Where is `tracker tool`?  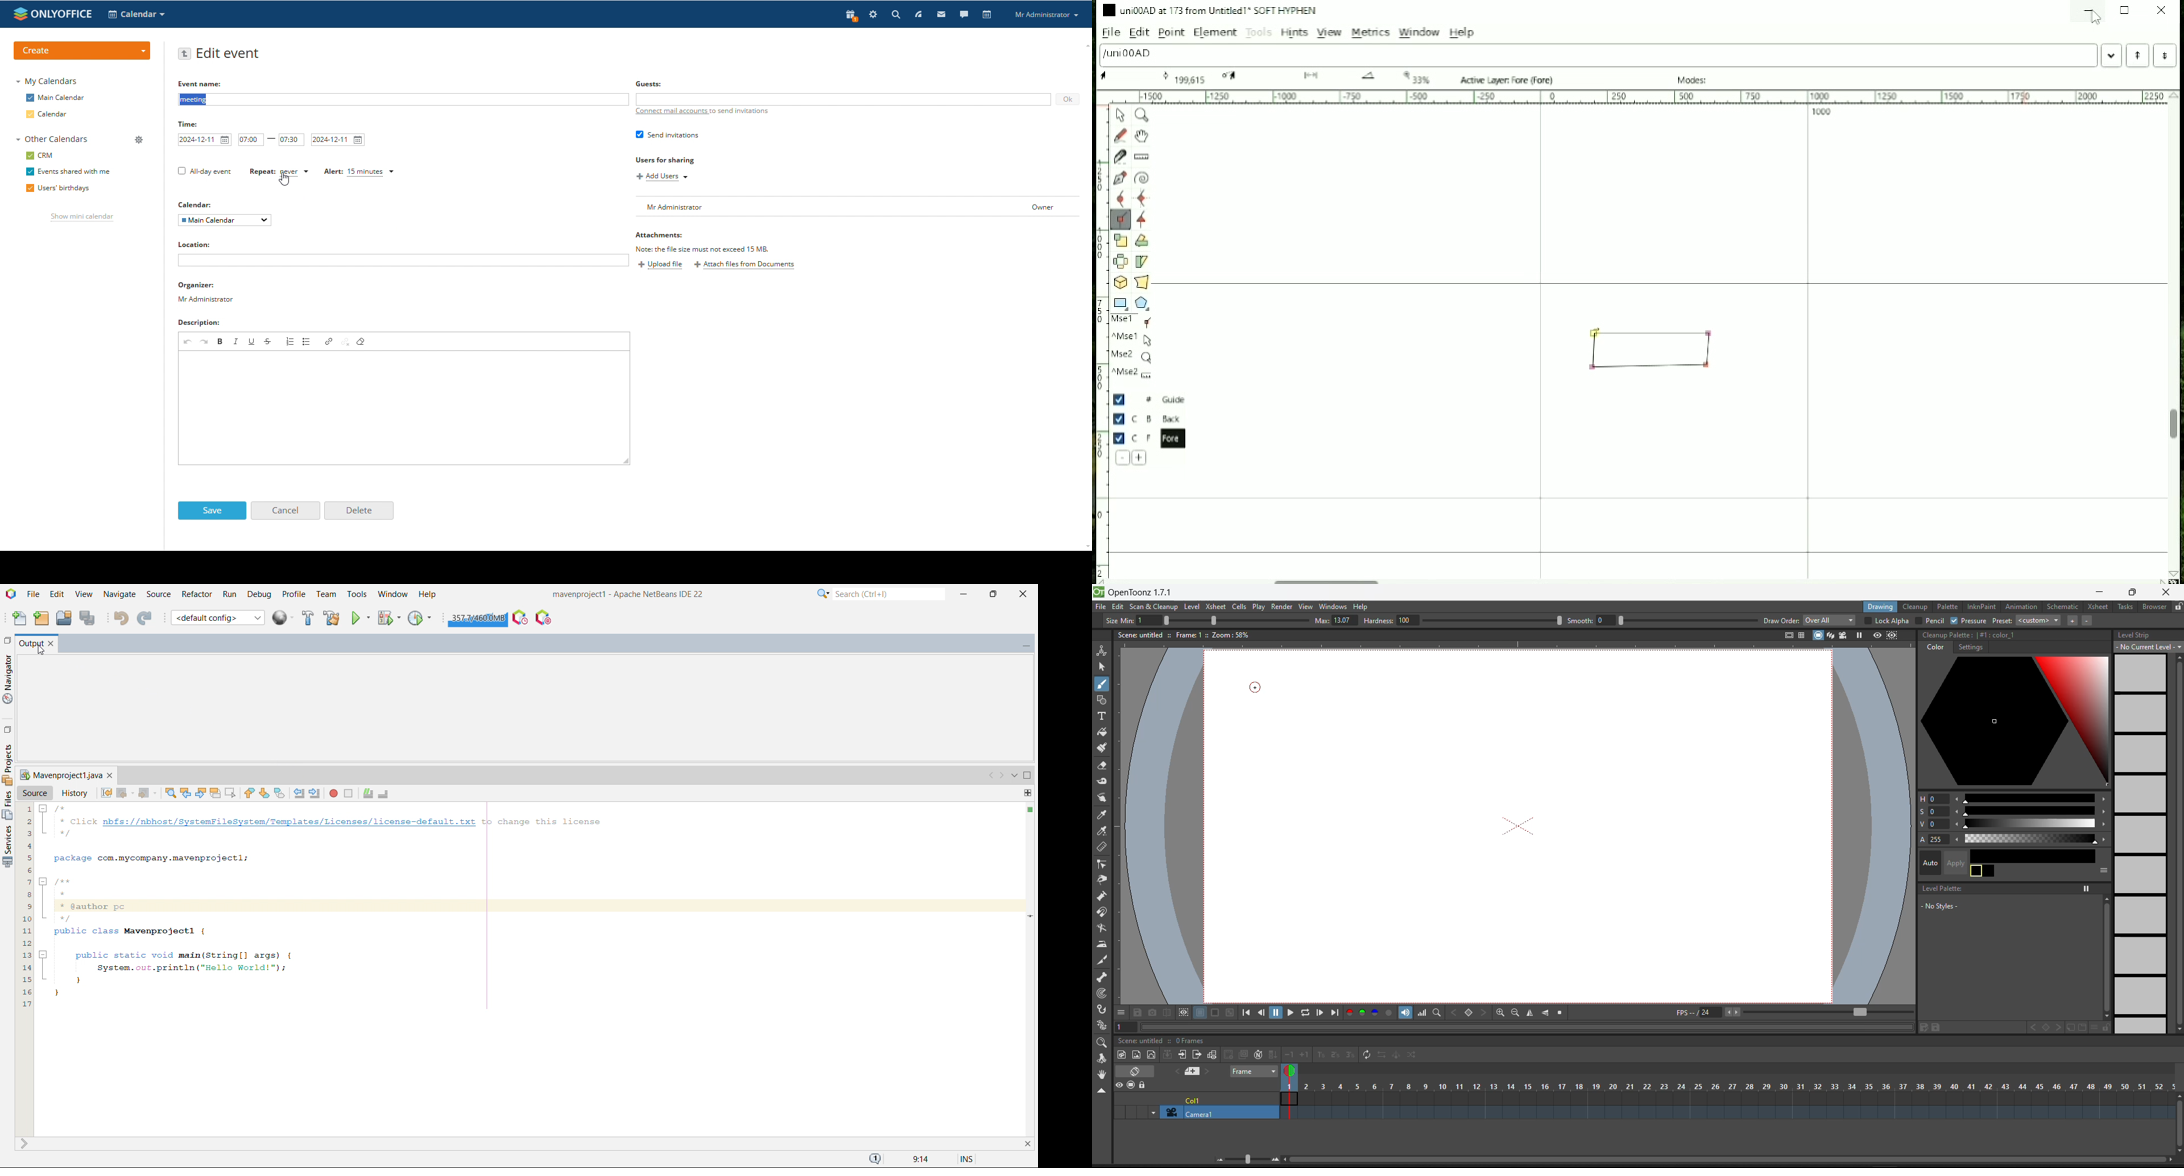 tracker tool is located at coordinates (1102, 994).